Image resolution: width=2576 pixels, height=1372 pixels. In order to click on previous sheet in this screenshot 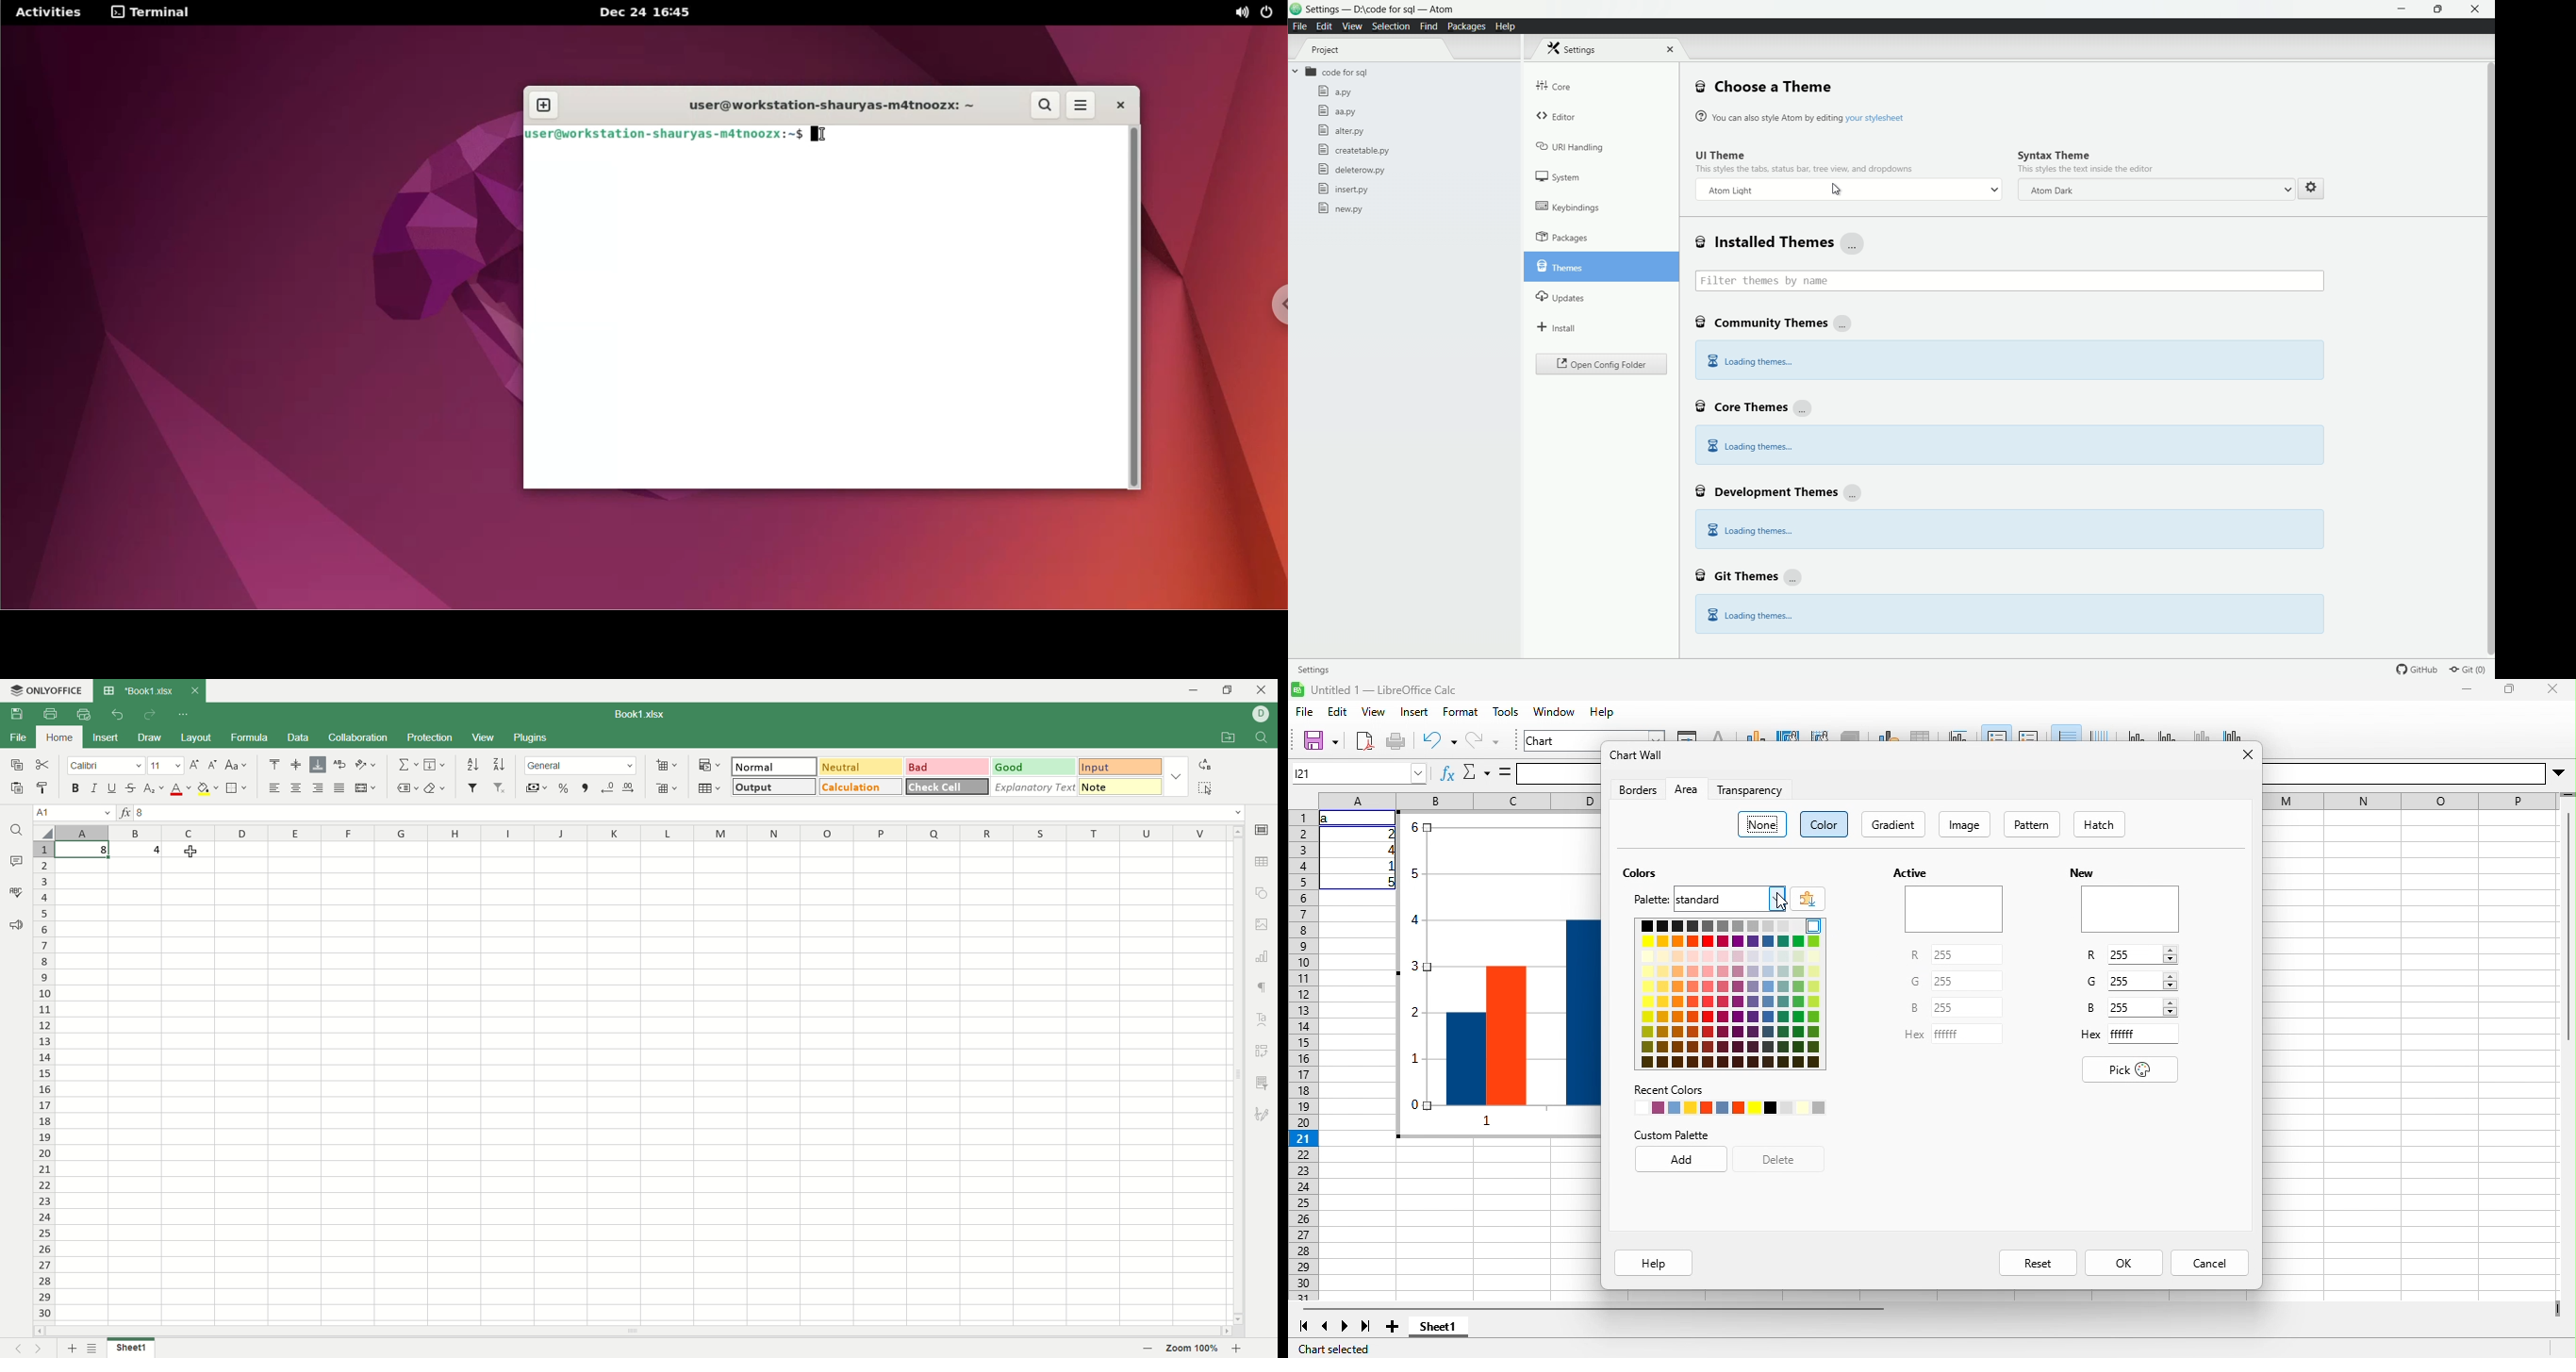, I will do `click(1324, 1326)`.